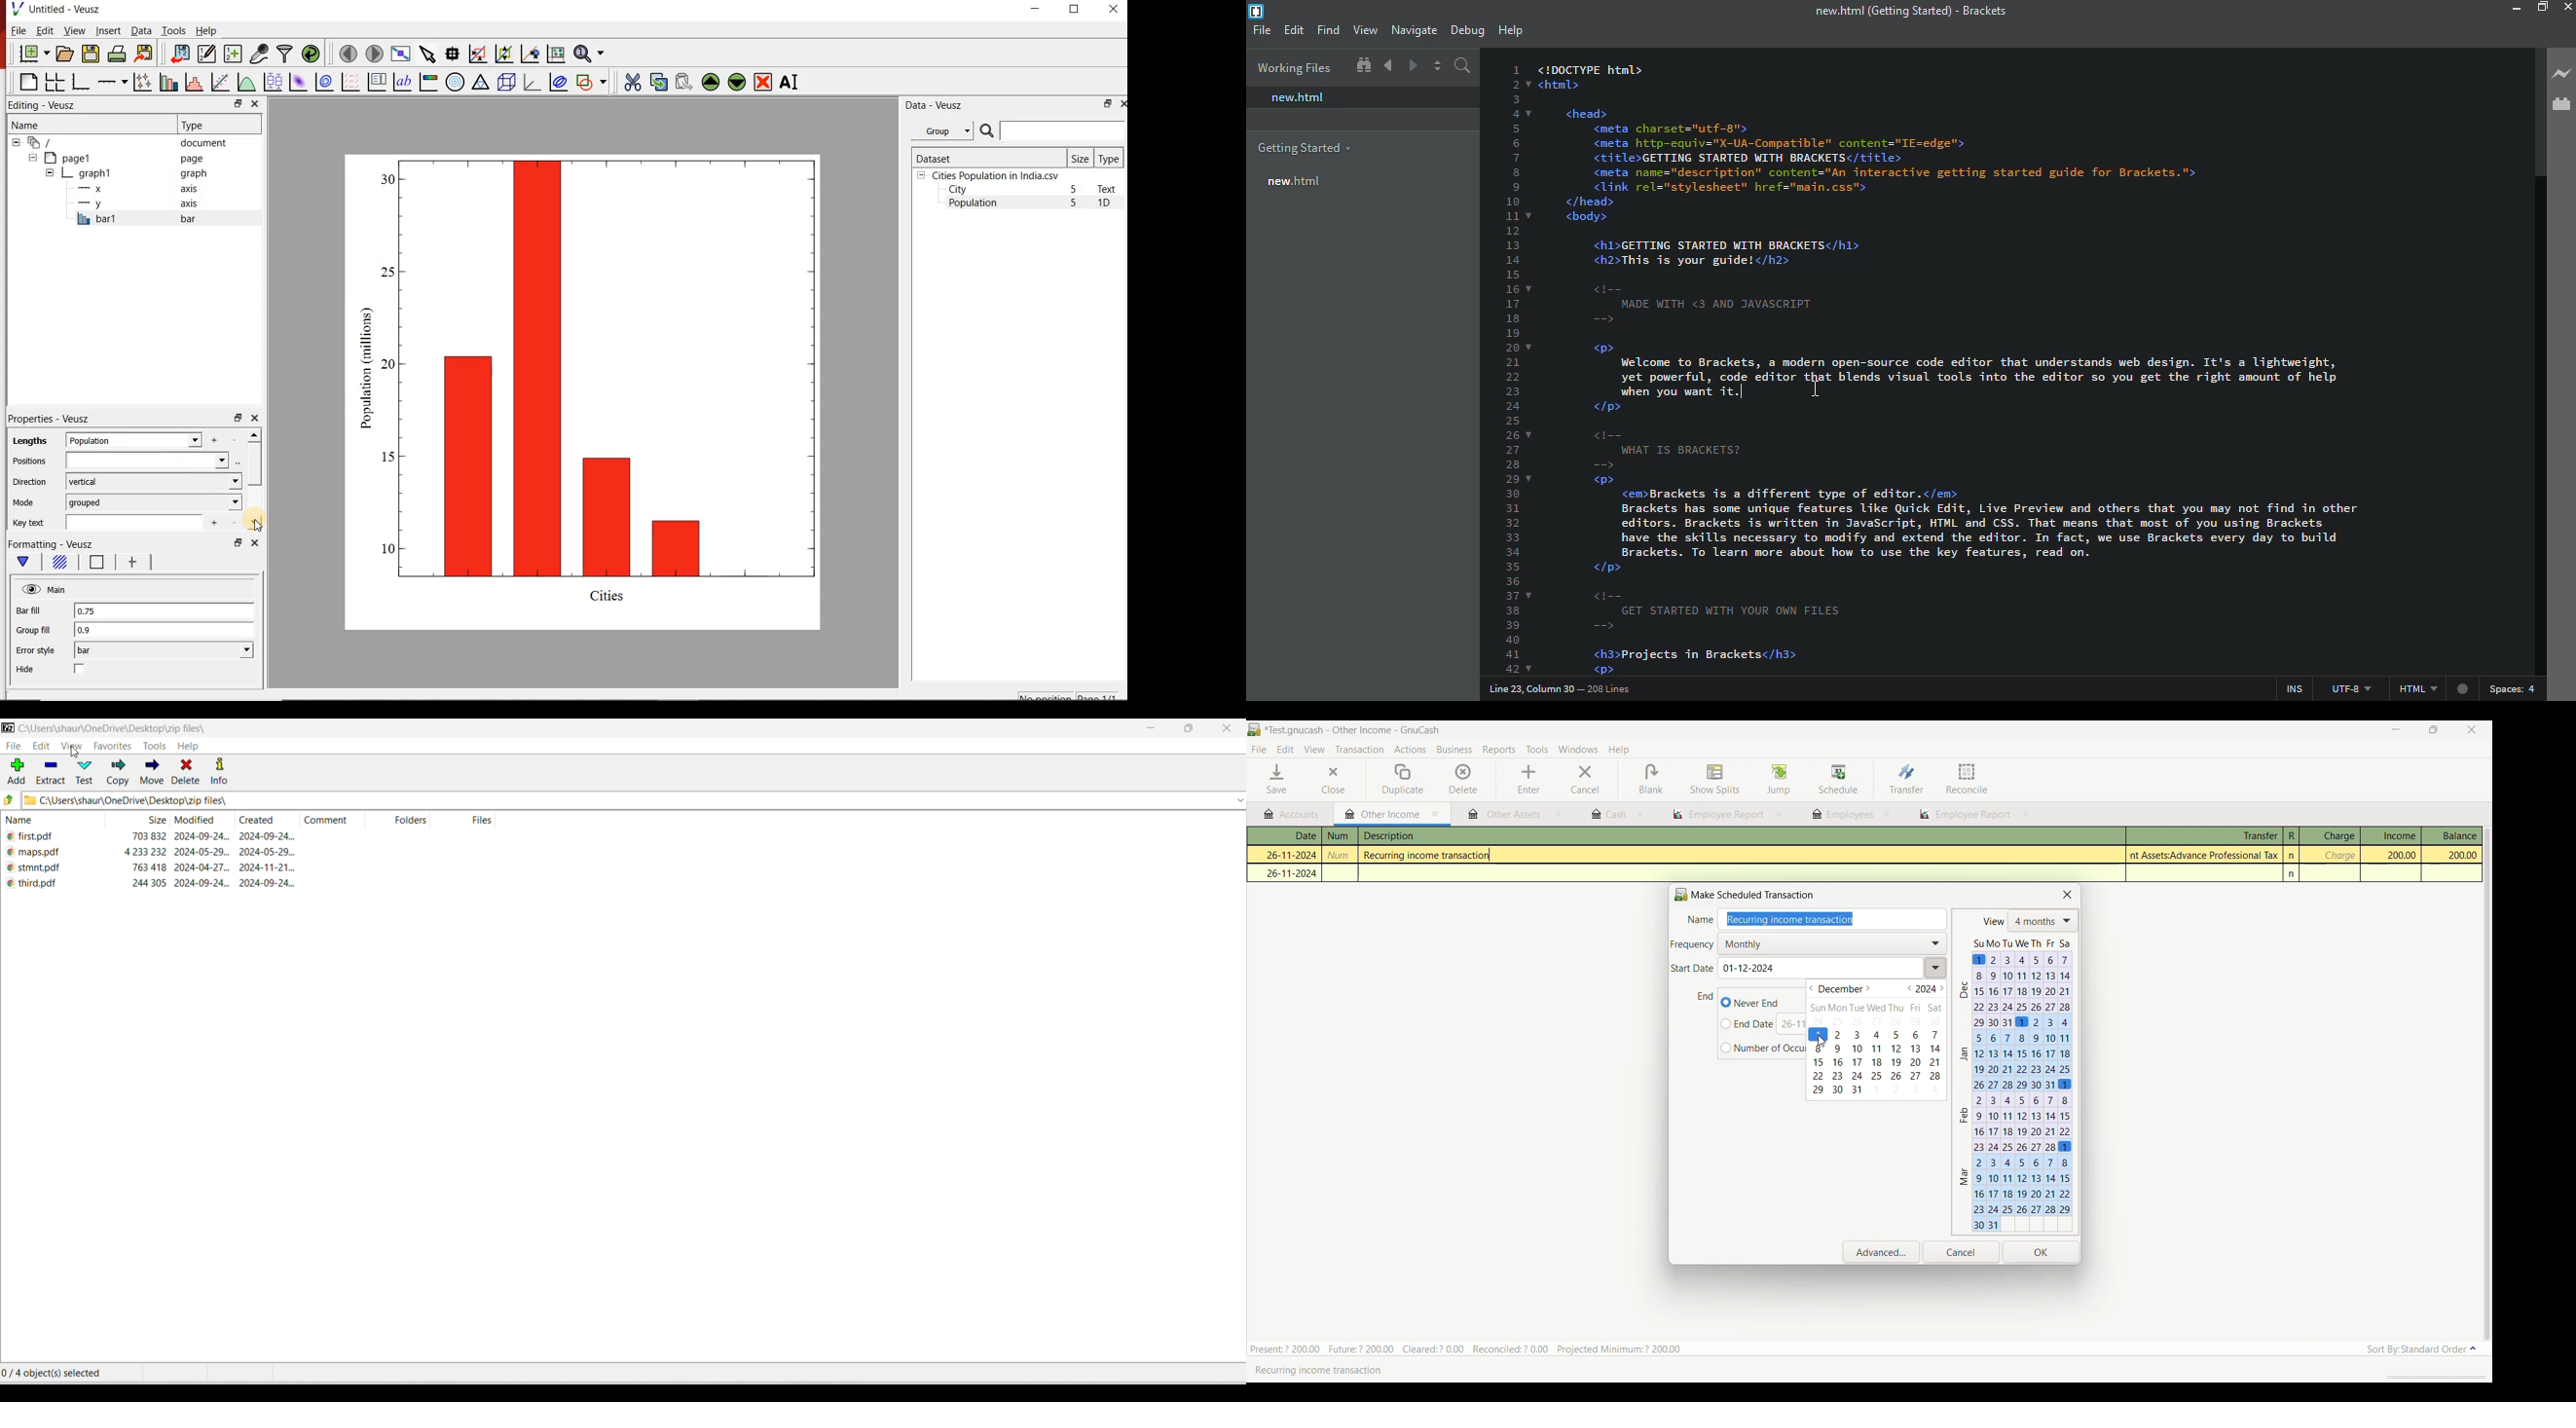 Image resolution: width=2576 pixels, height=1428 pixels. What do you see at coordinates (1967, 778) in the screenshot?
I see `Reconcile` at bounding box center [1967, 778].